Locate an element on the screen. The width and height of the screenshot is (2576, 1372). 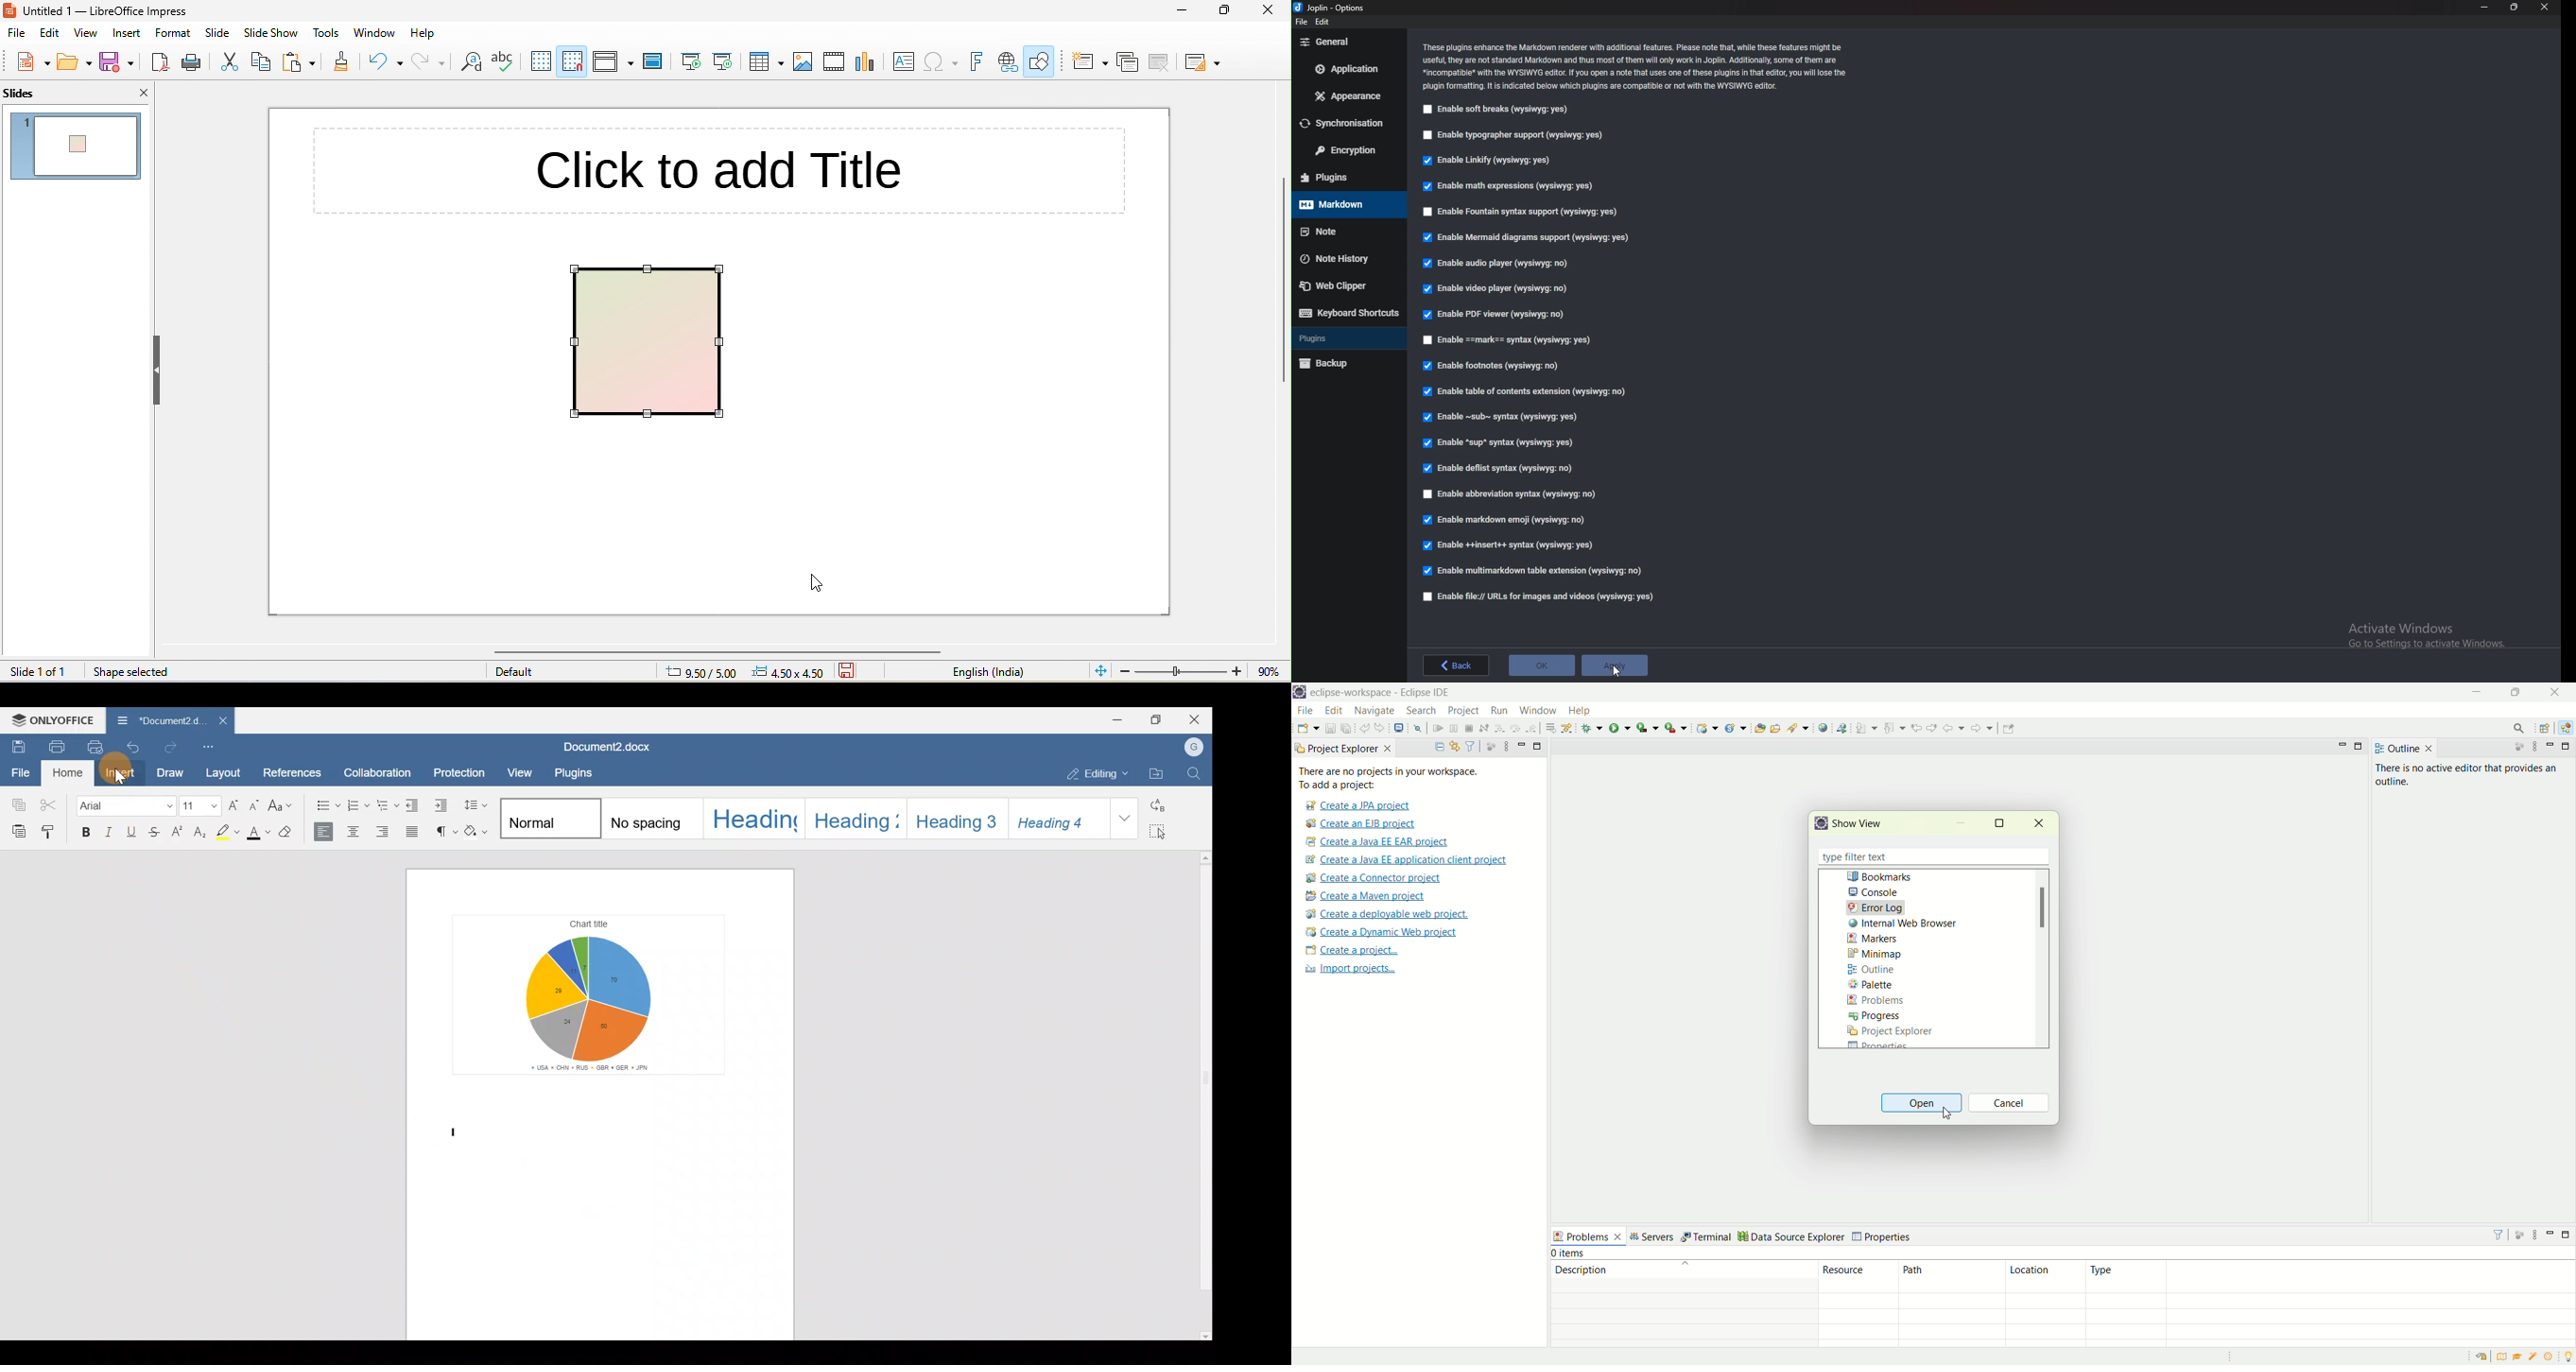
snap to grid is located at coordinates (571, 61).